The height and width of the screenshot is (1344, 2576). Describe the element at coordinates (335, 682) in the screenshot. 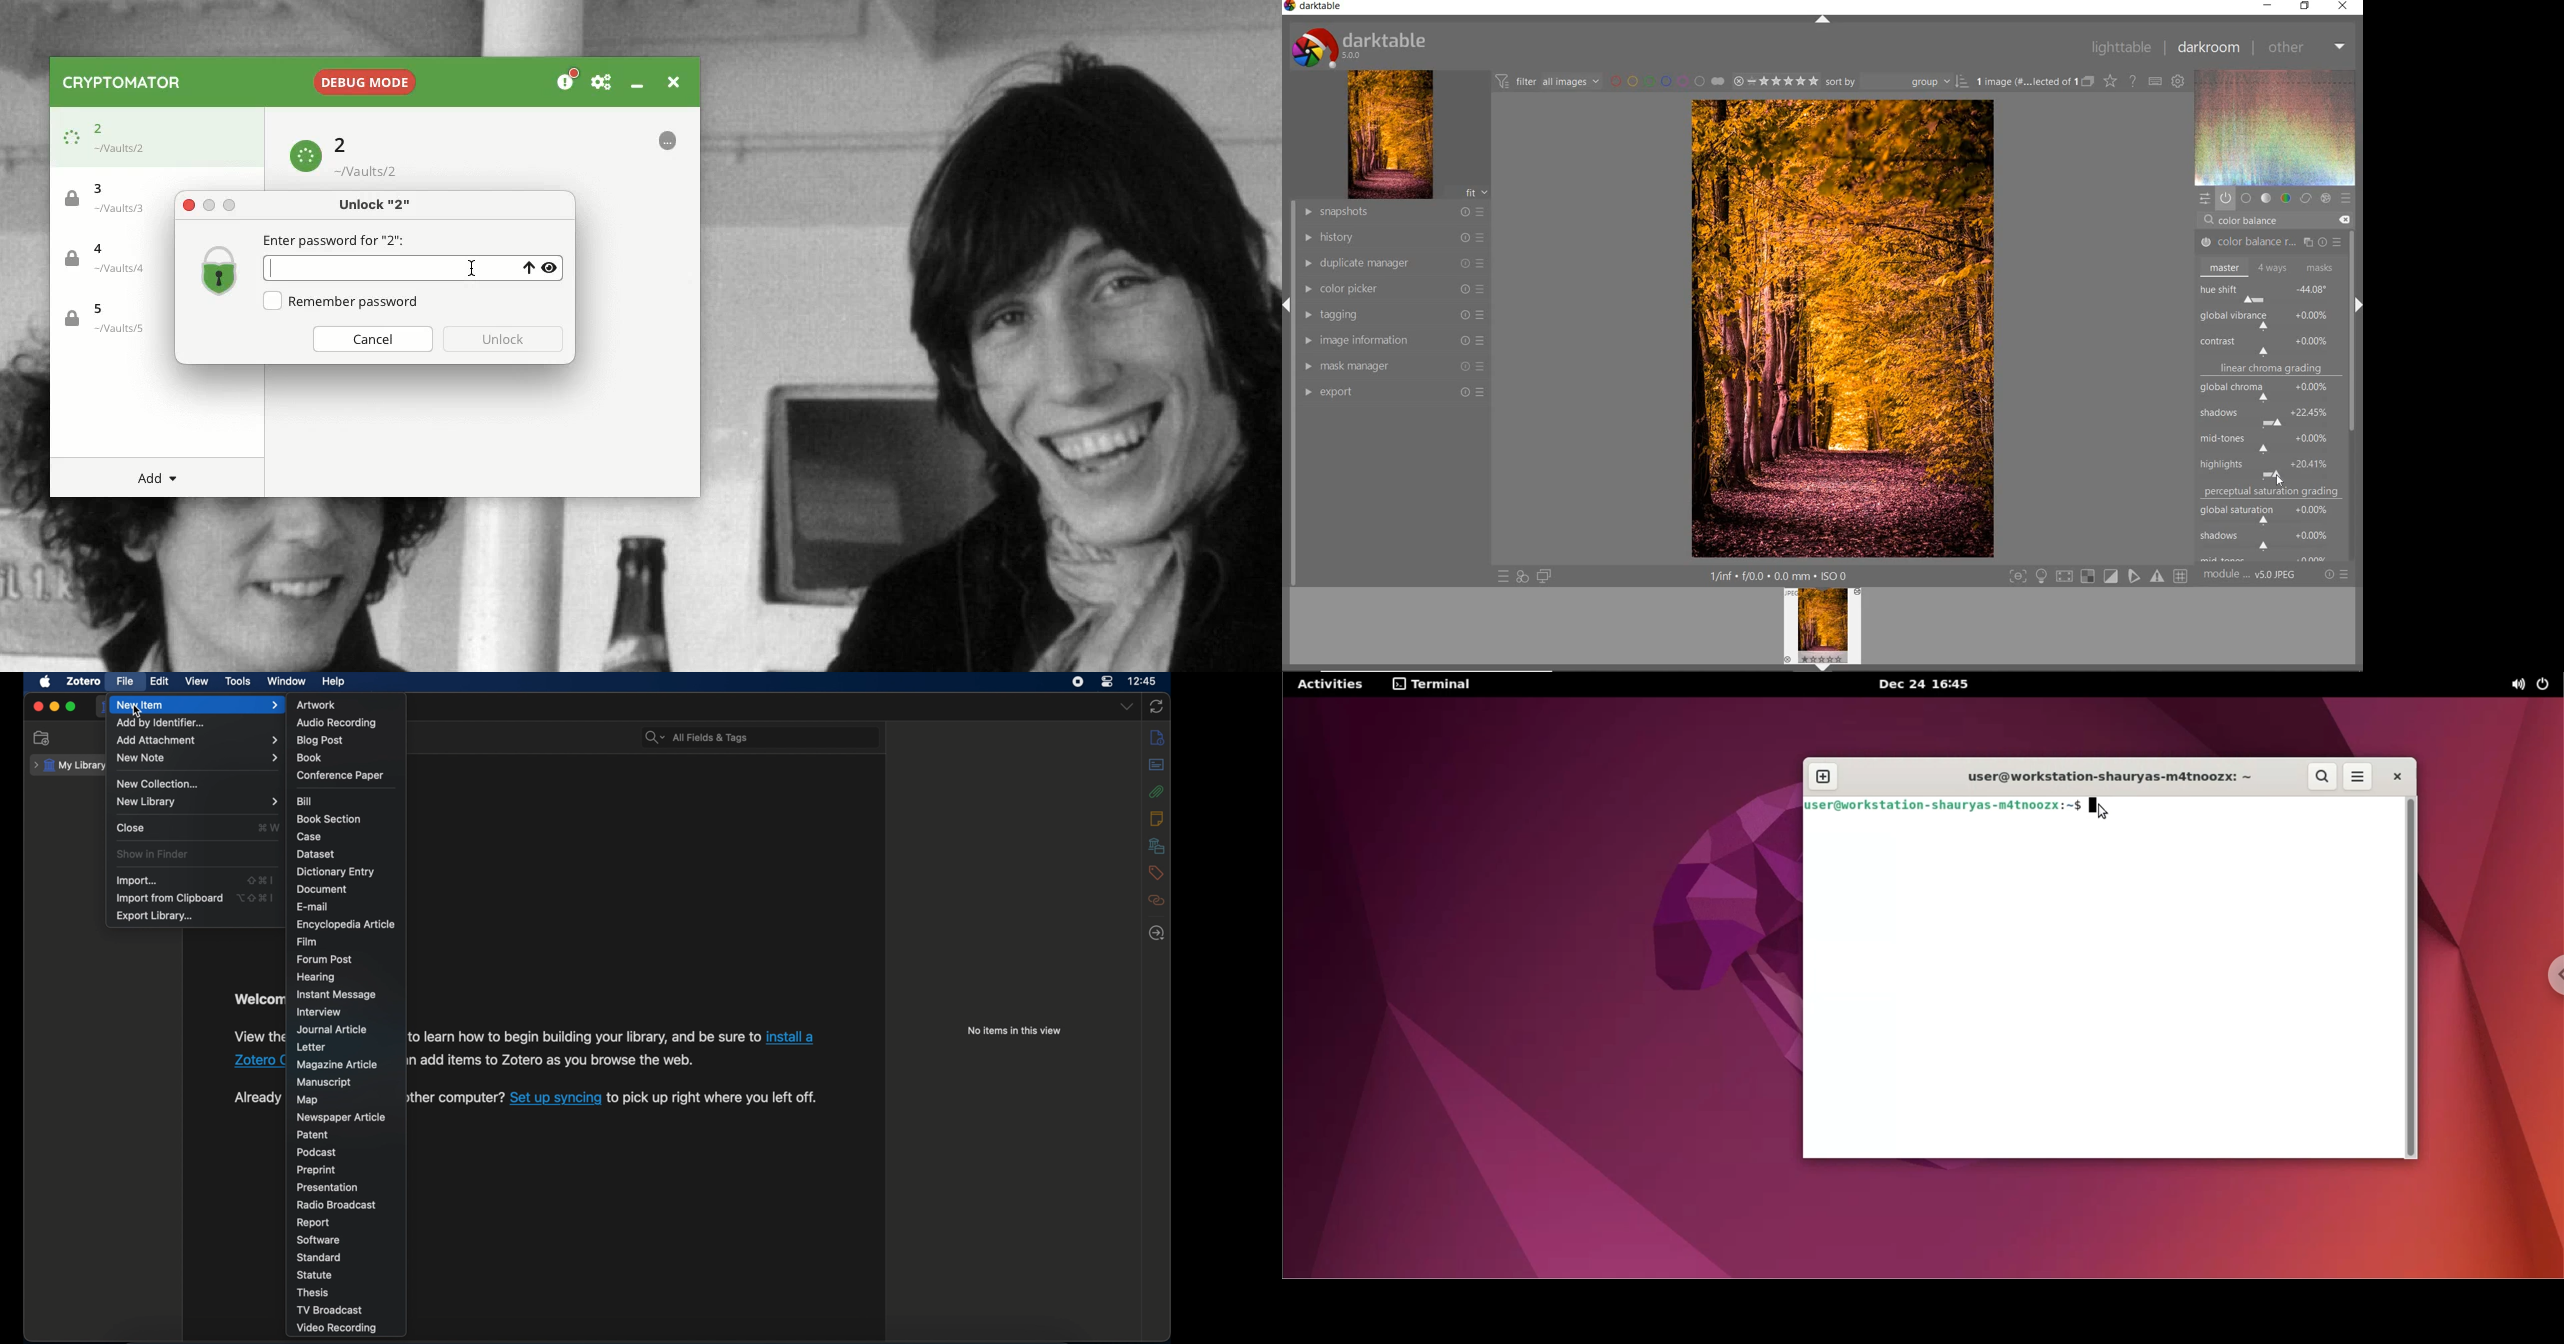

I see `help` at that location.